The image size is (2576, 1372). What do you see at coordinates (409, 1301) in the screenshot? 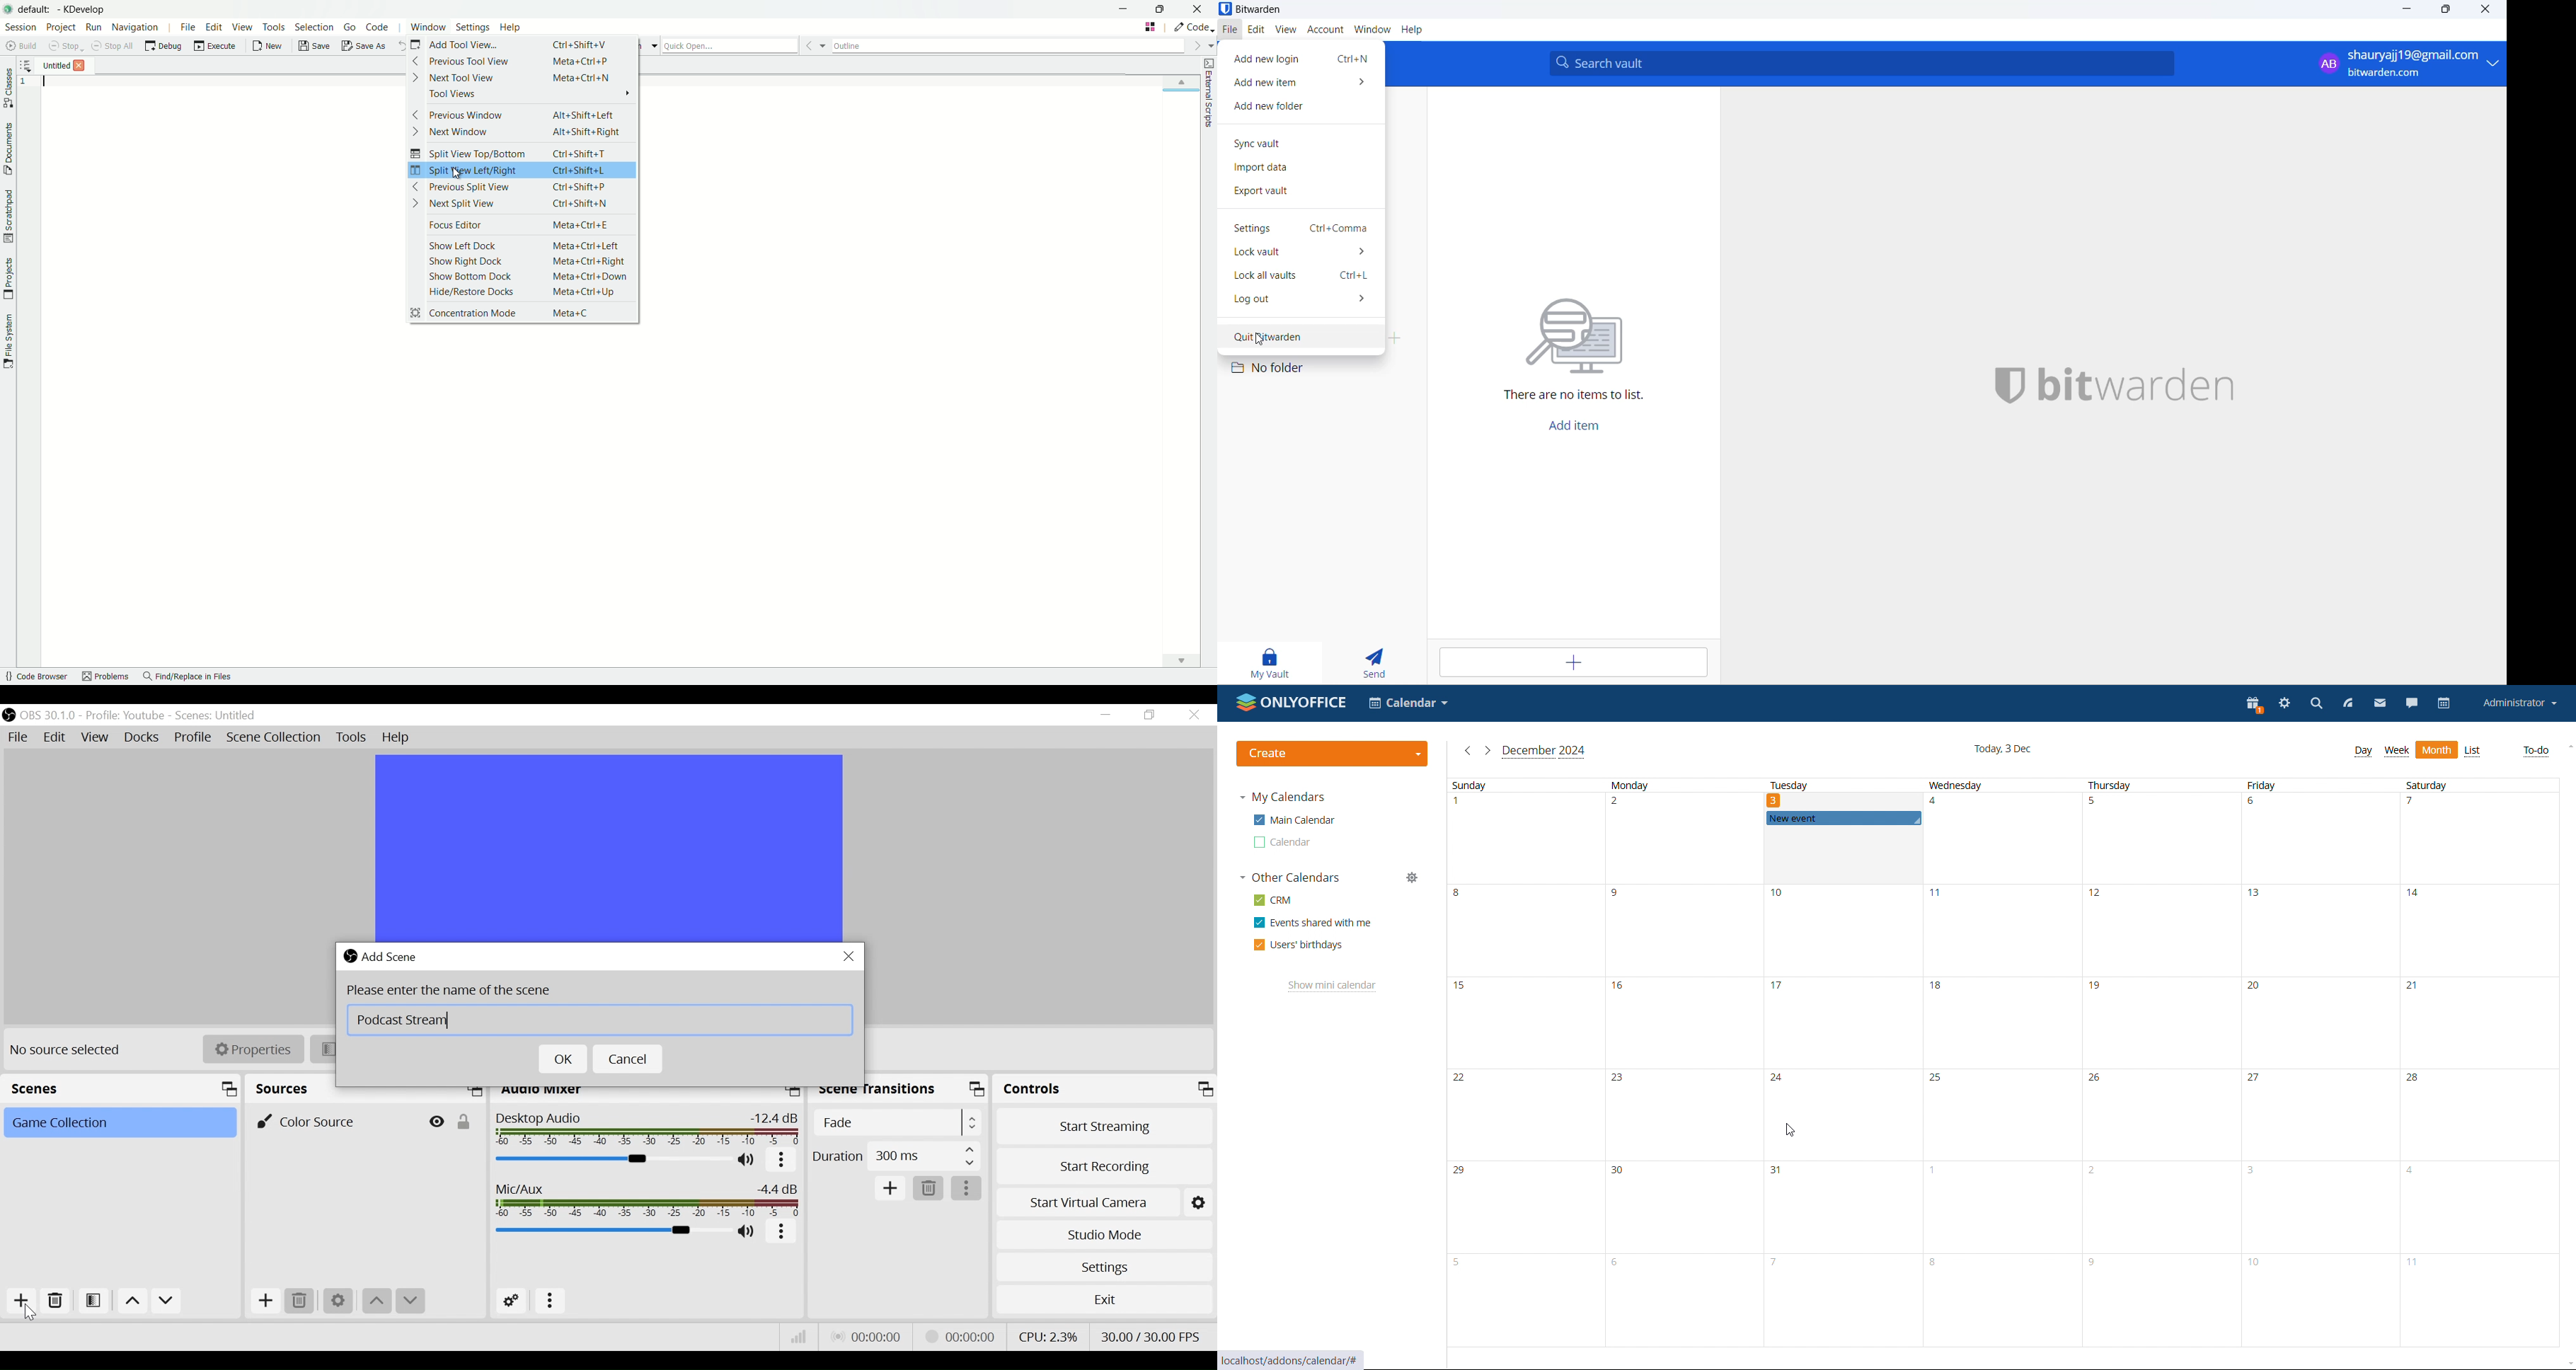
I see `Move down` at bounding box center [409, 1301].